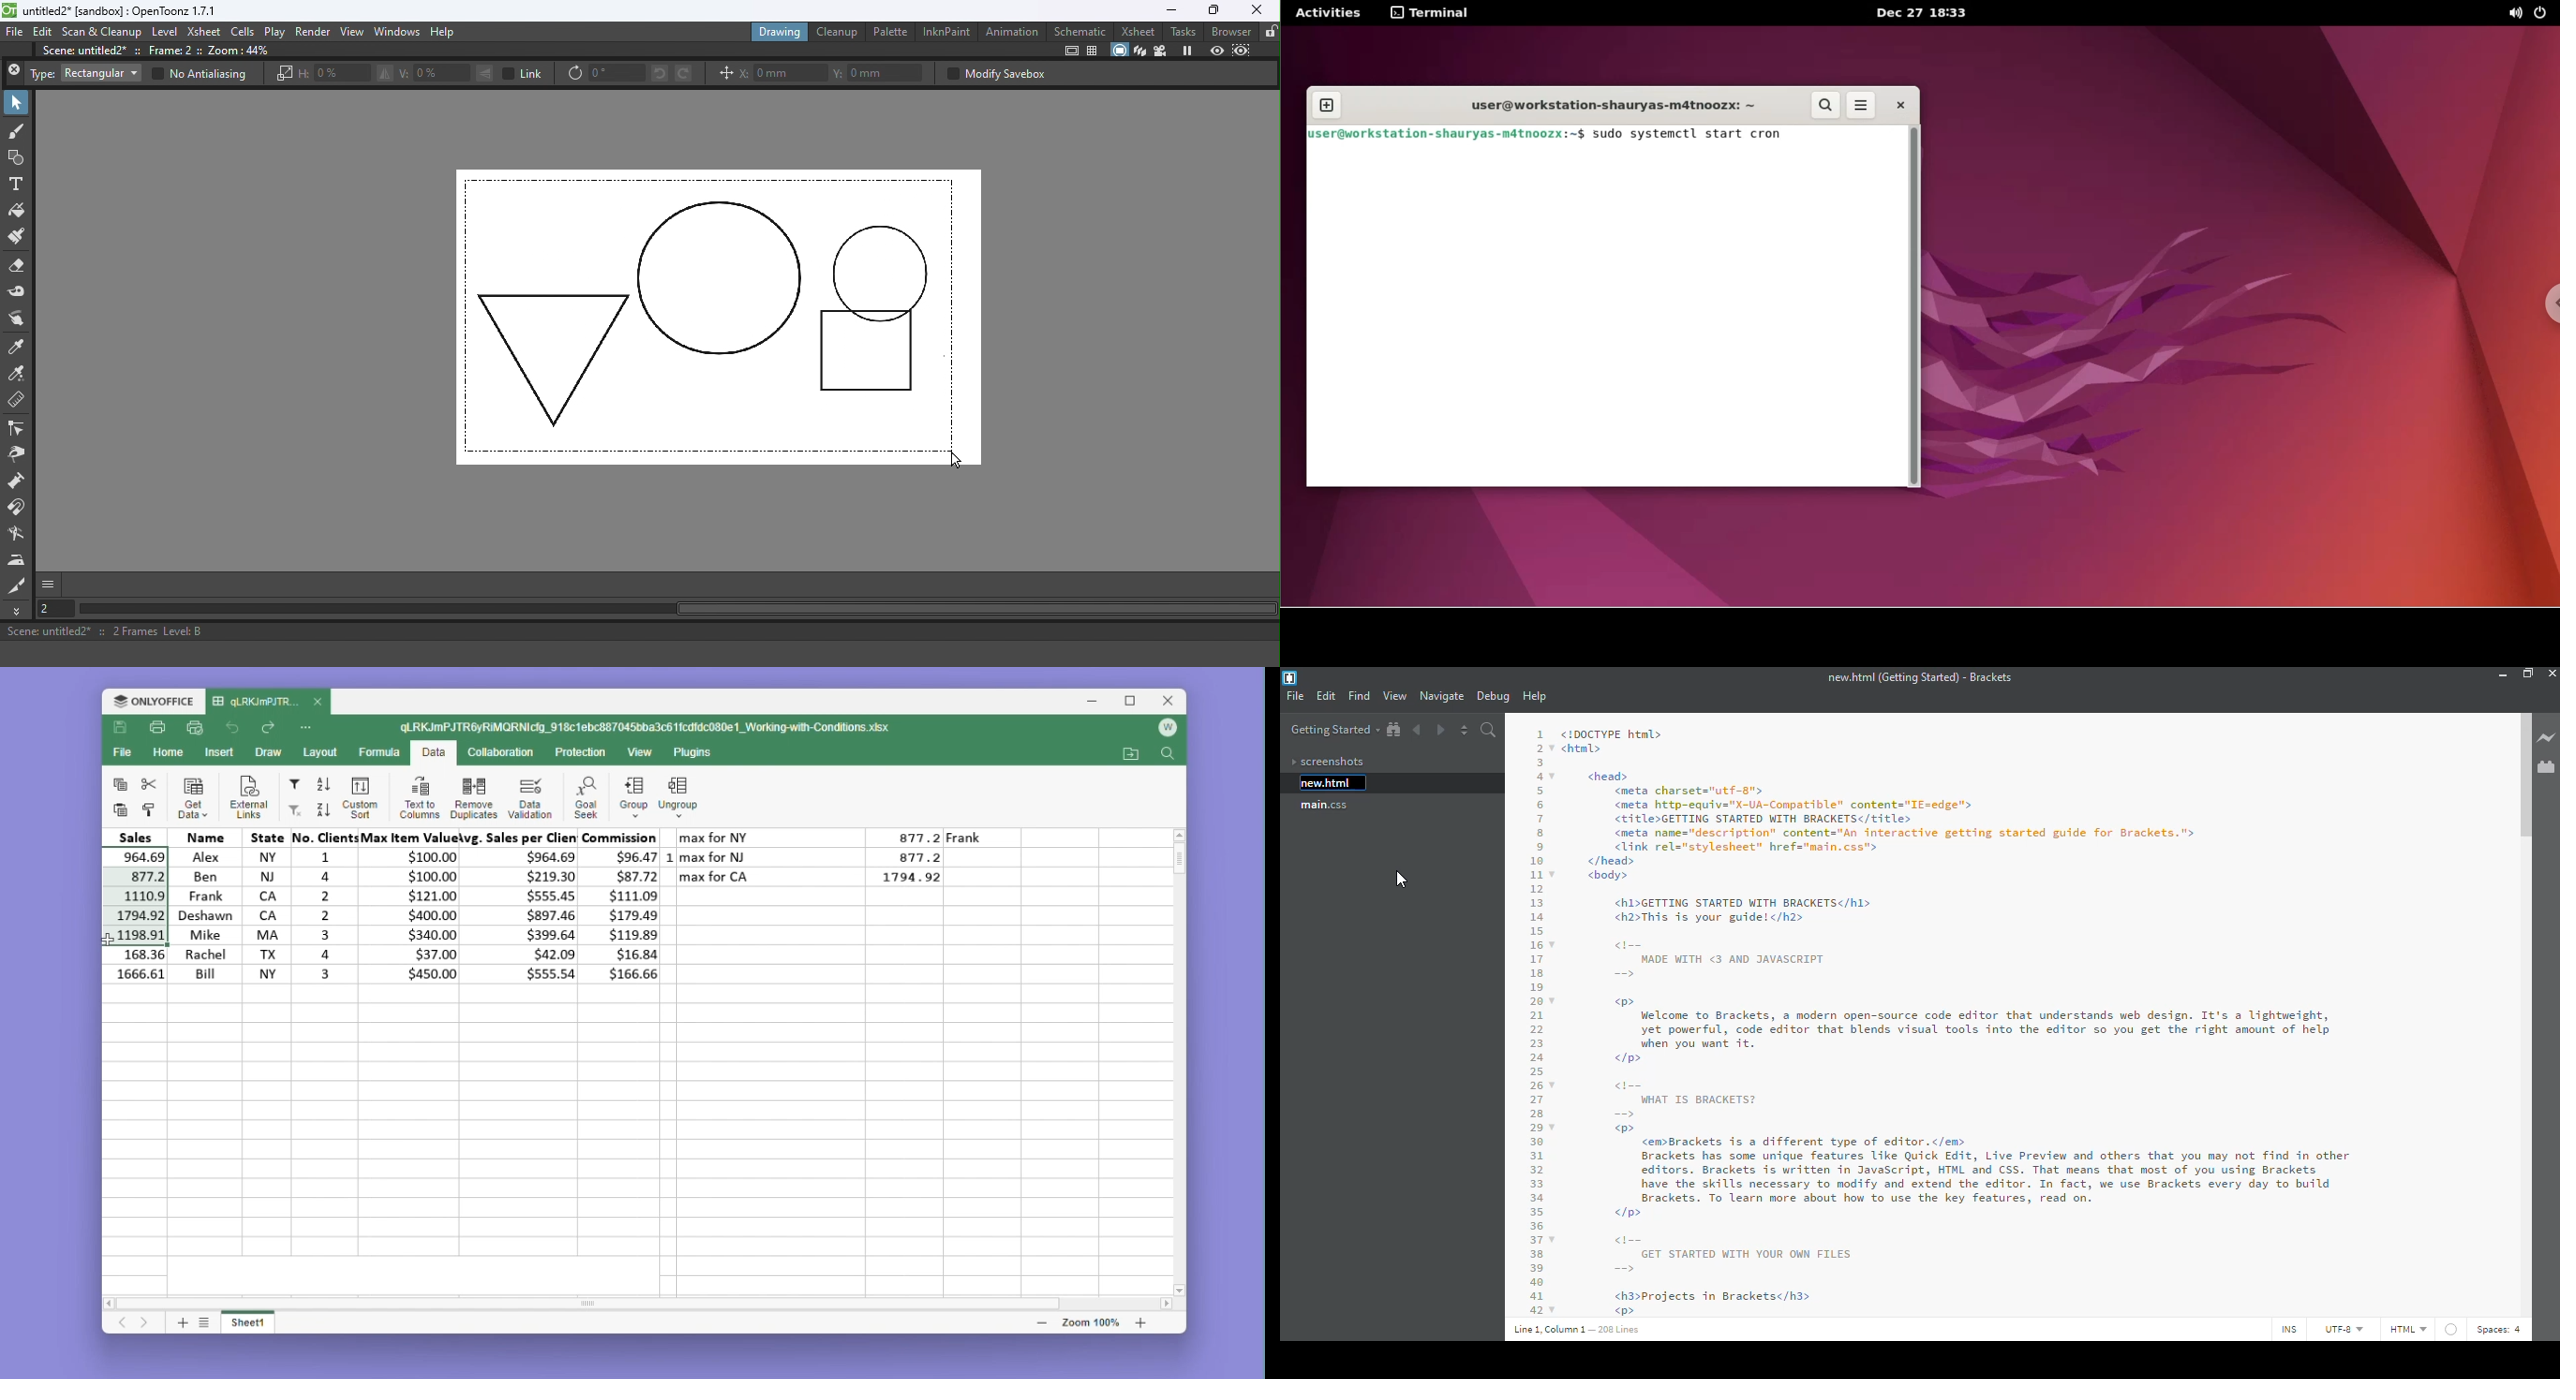  Describe the element at coordinates (1407, 883) in the screenshot. I see `cursor` at that location.